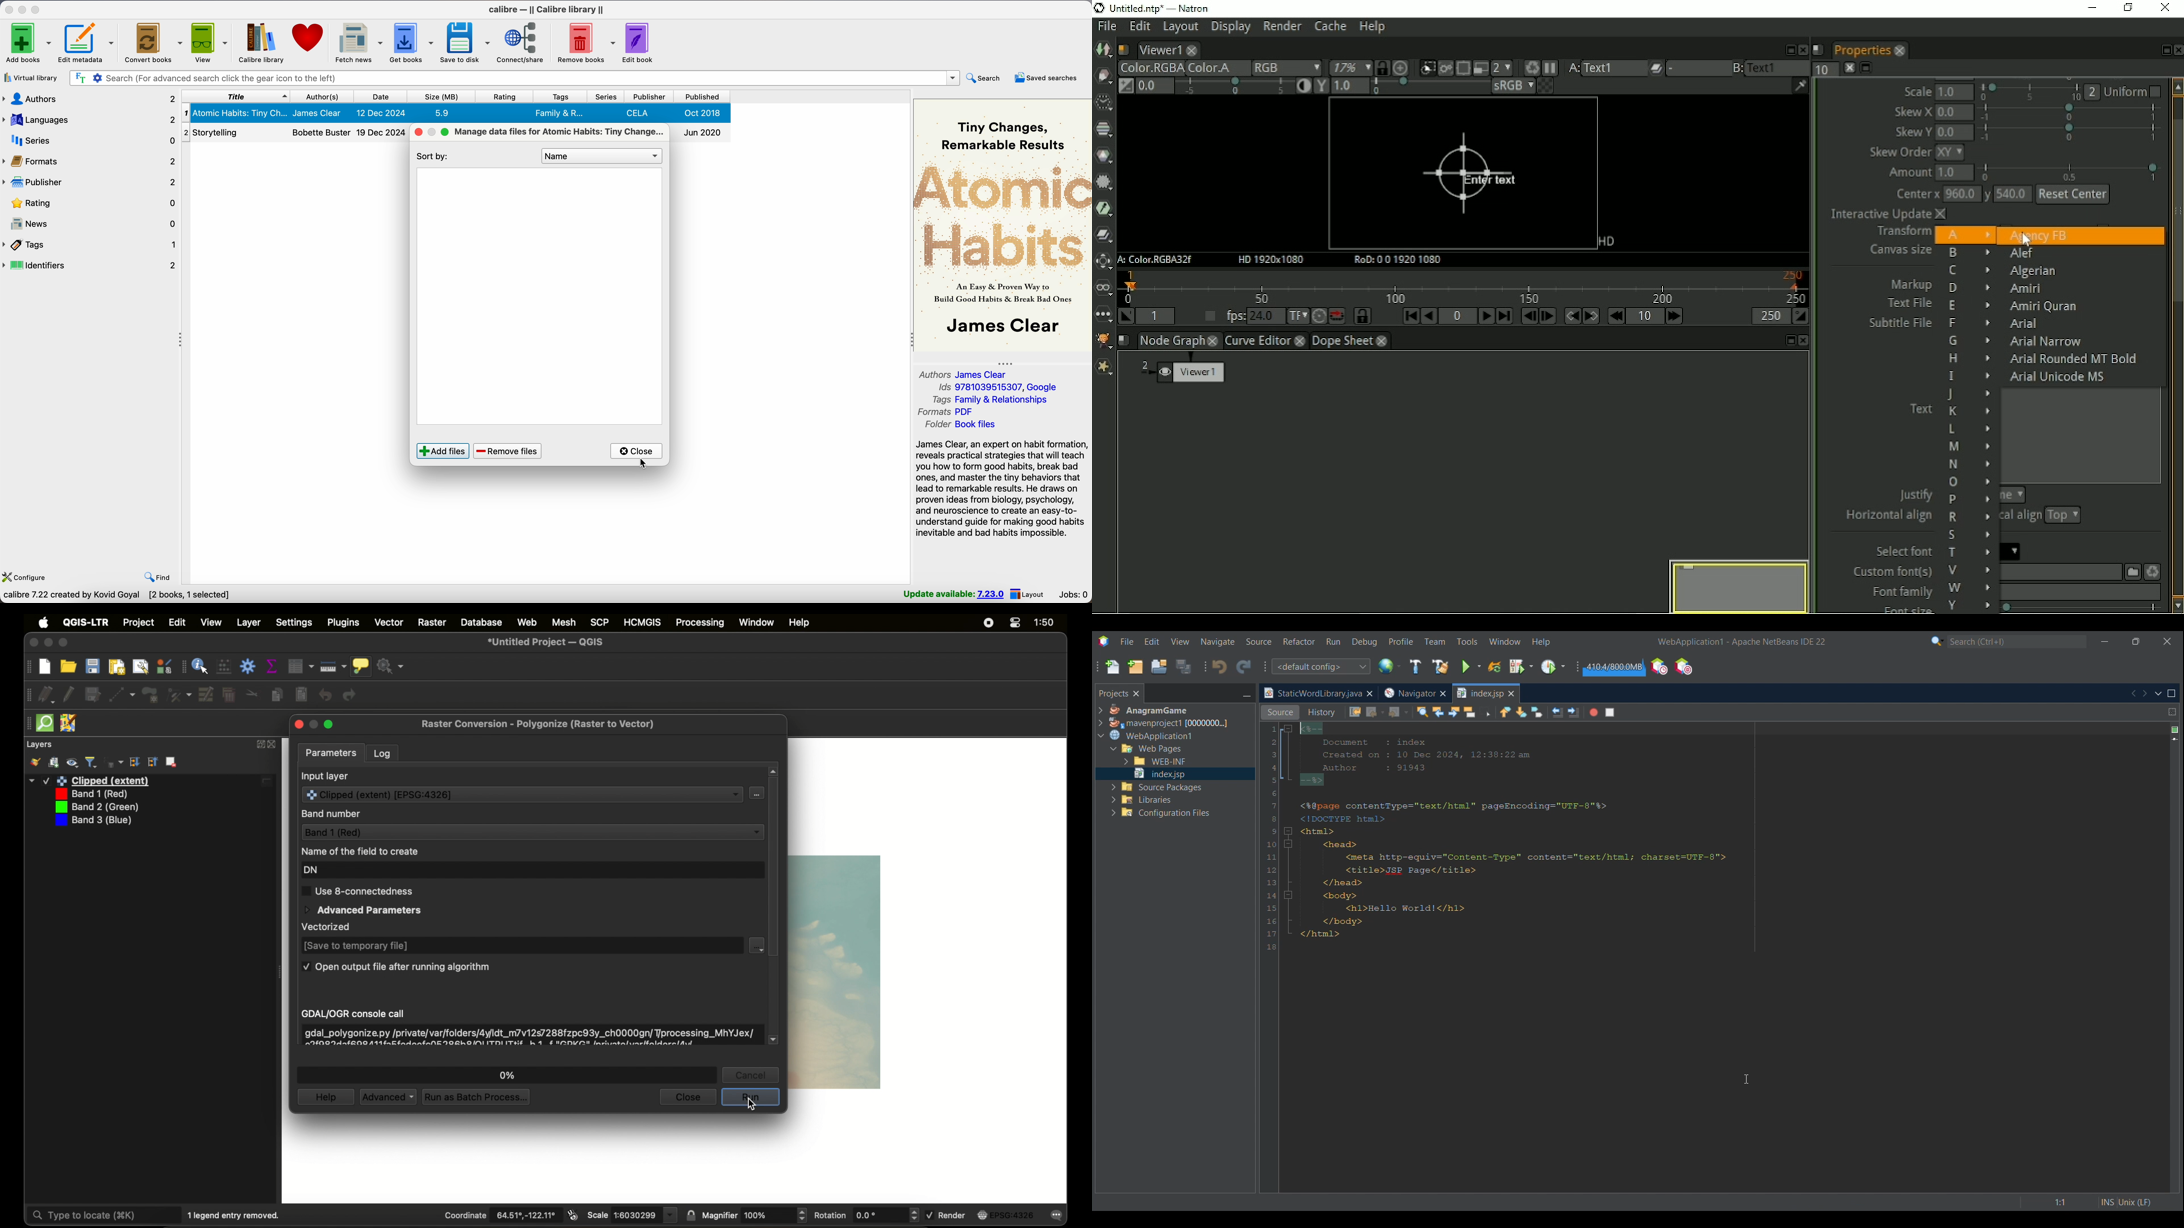  I want to click on view, so click(211, 622).